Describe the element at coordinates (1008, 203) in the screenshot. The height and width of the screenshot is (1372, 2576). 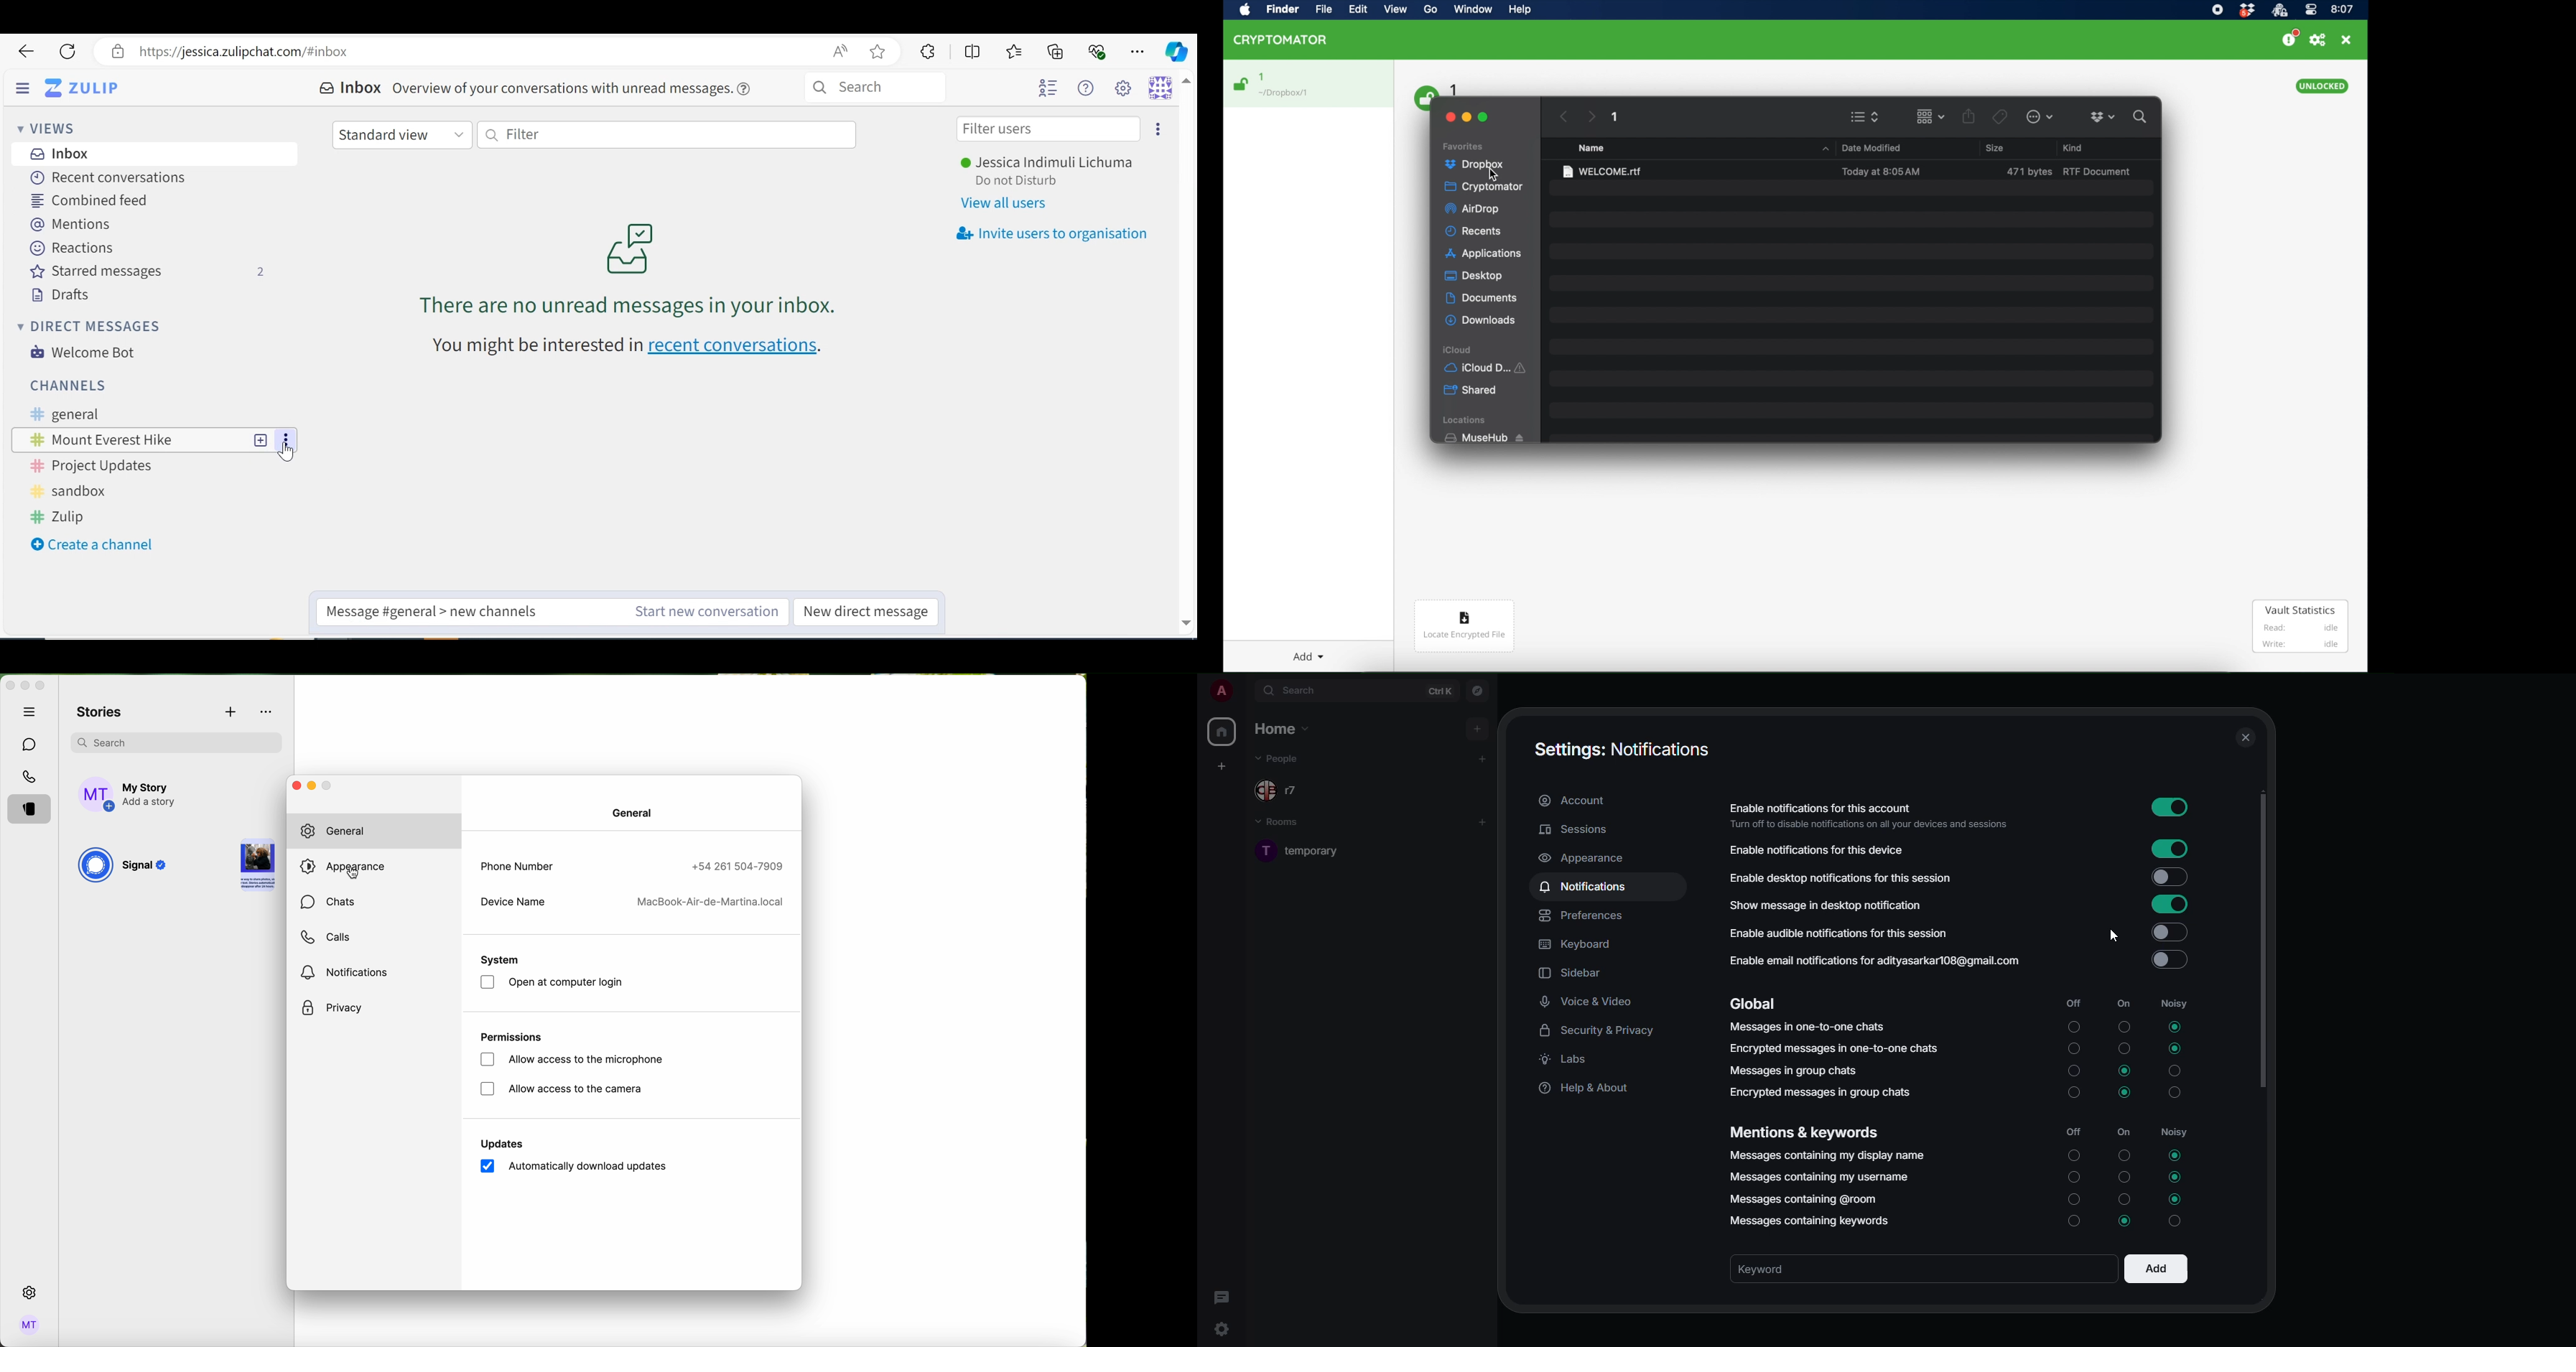
I see `View all users` at that location.